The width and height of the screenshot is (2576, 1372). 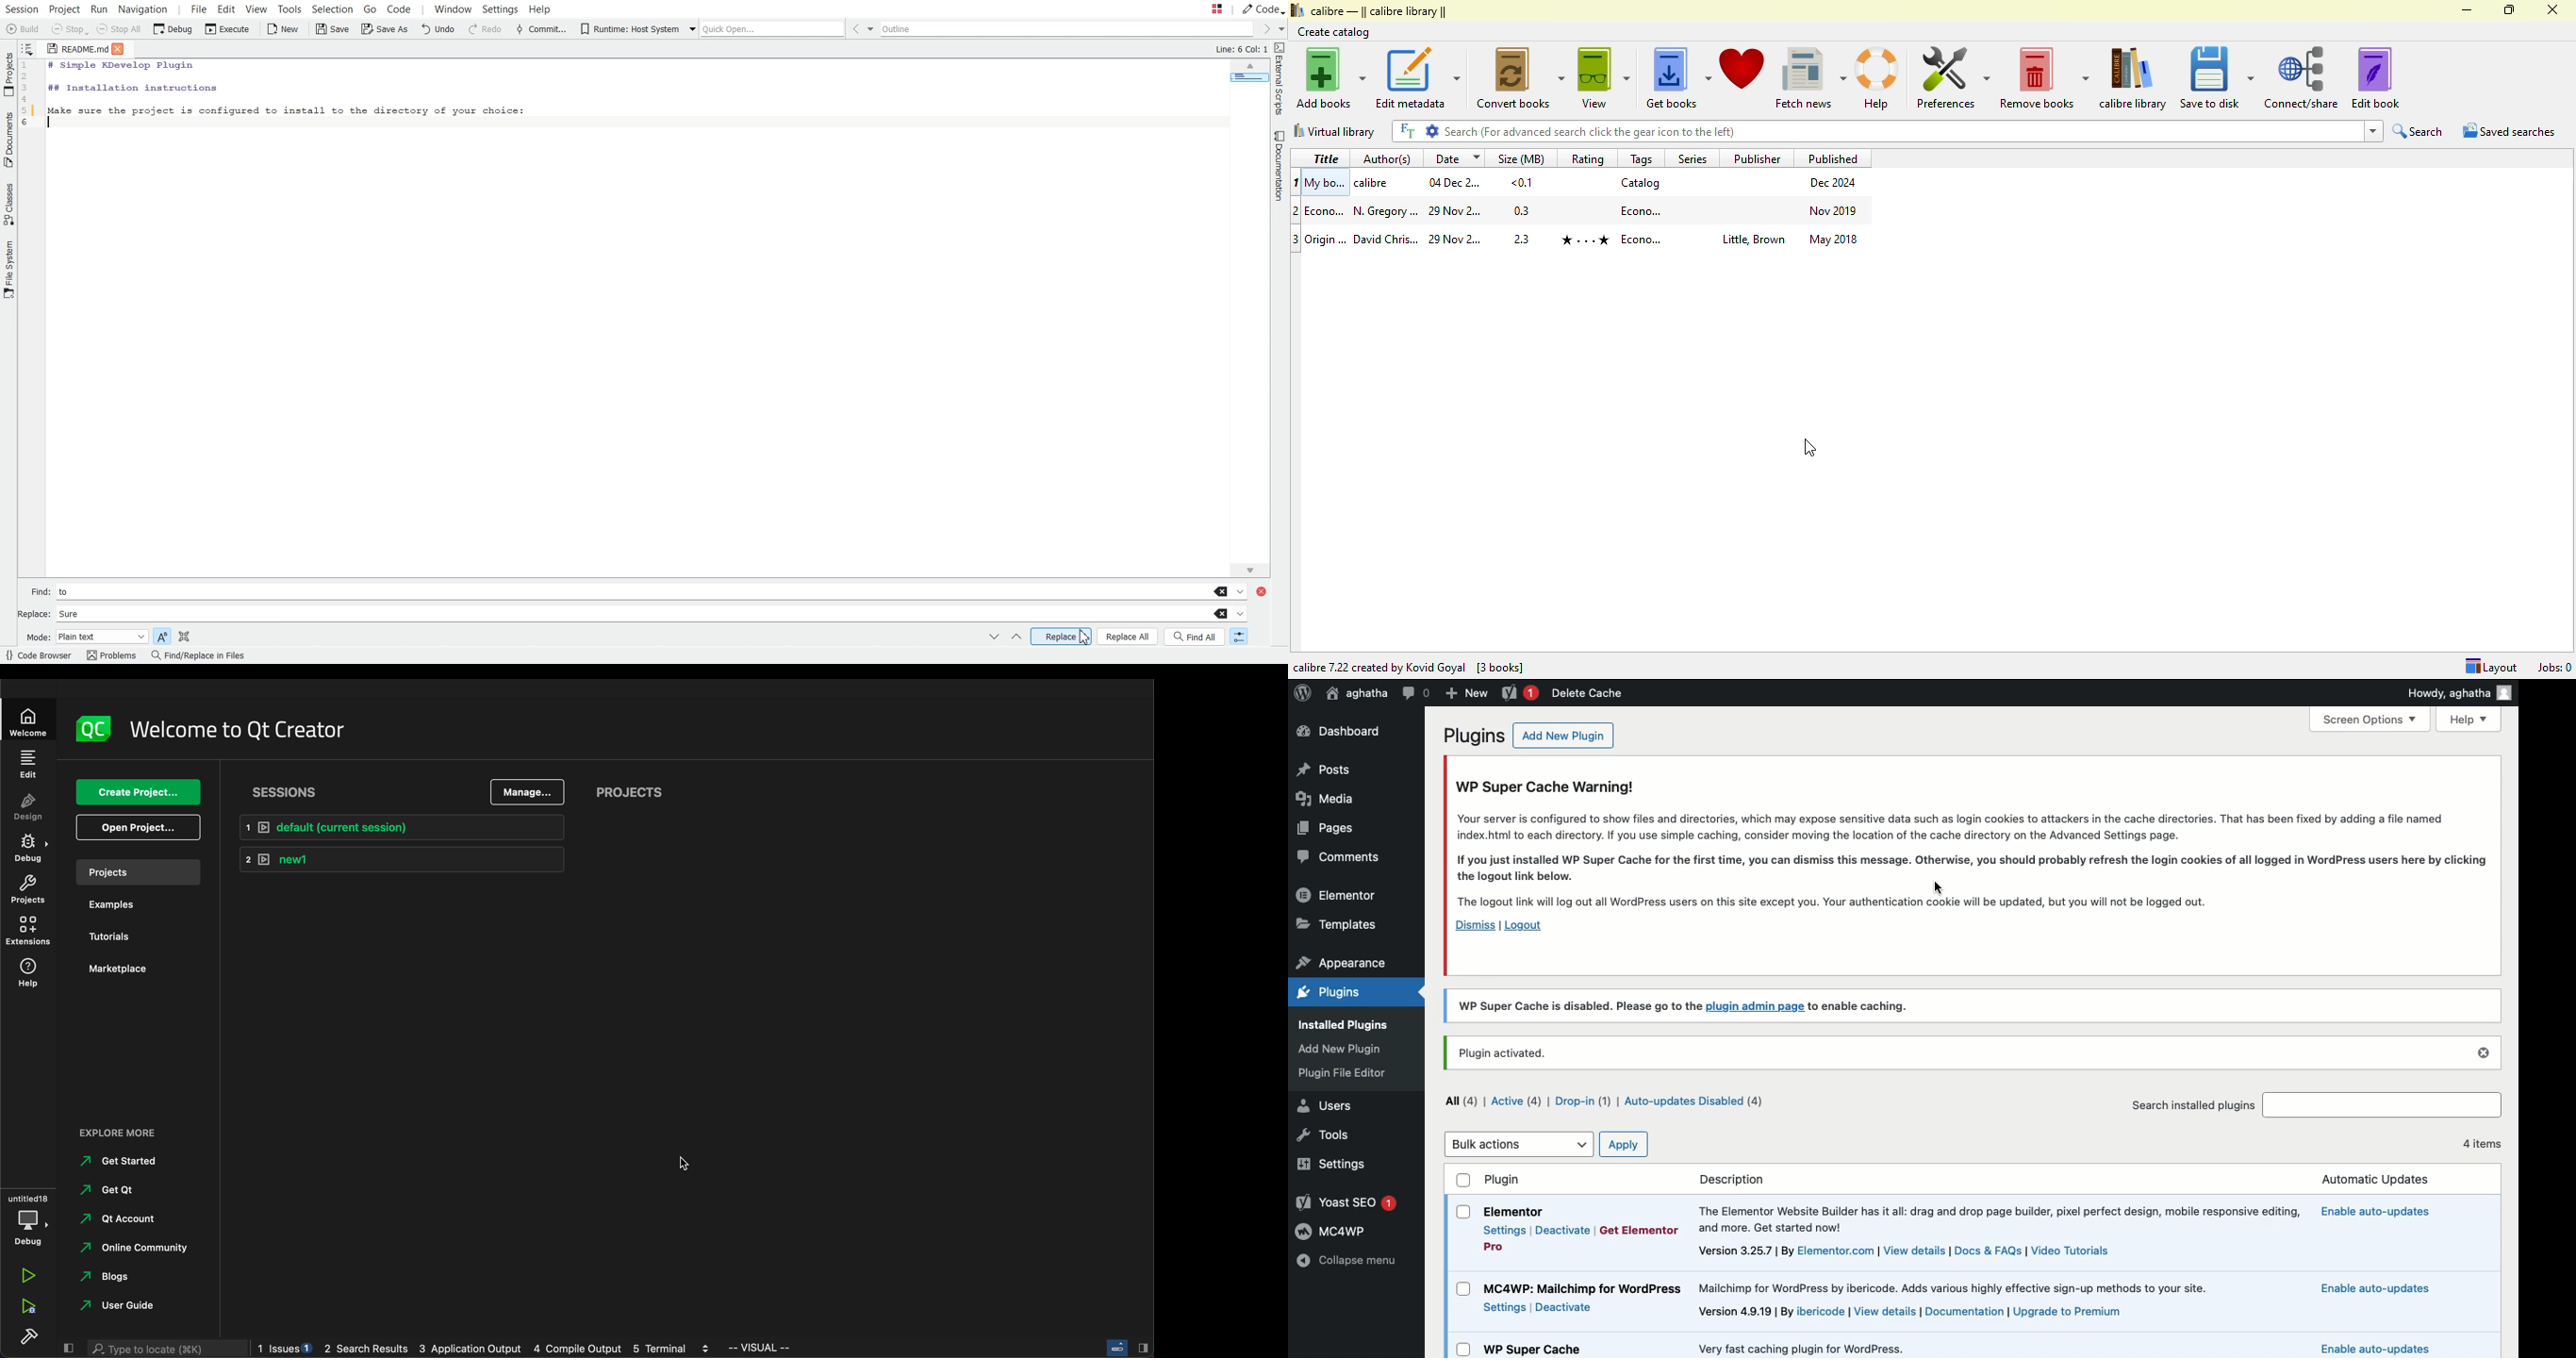 I want to click on examples, so click(x=128, y=902).